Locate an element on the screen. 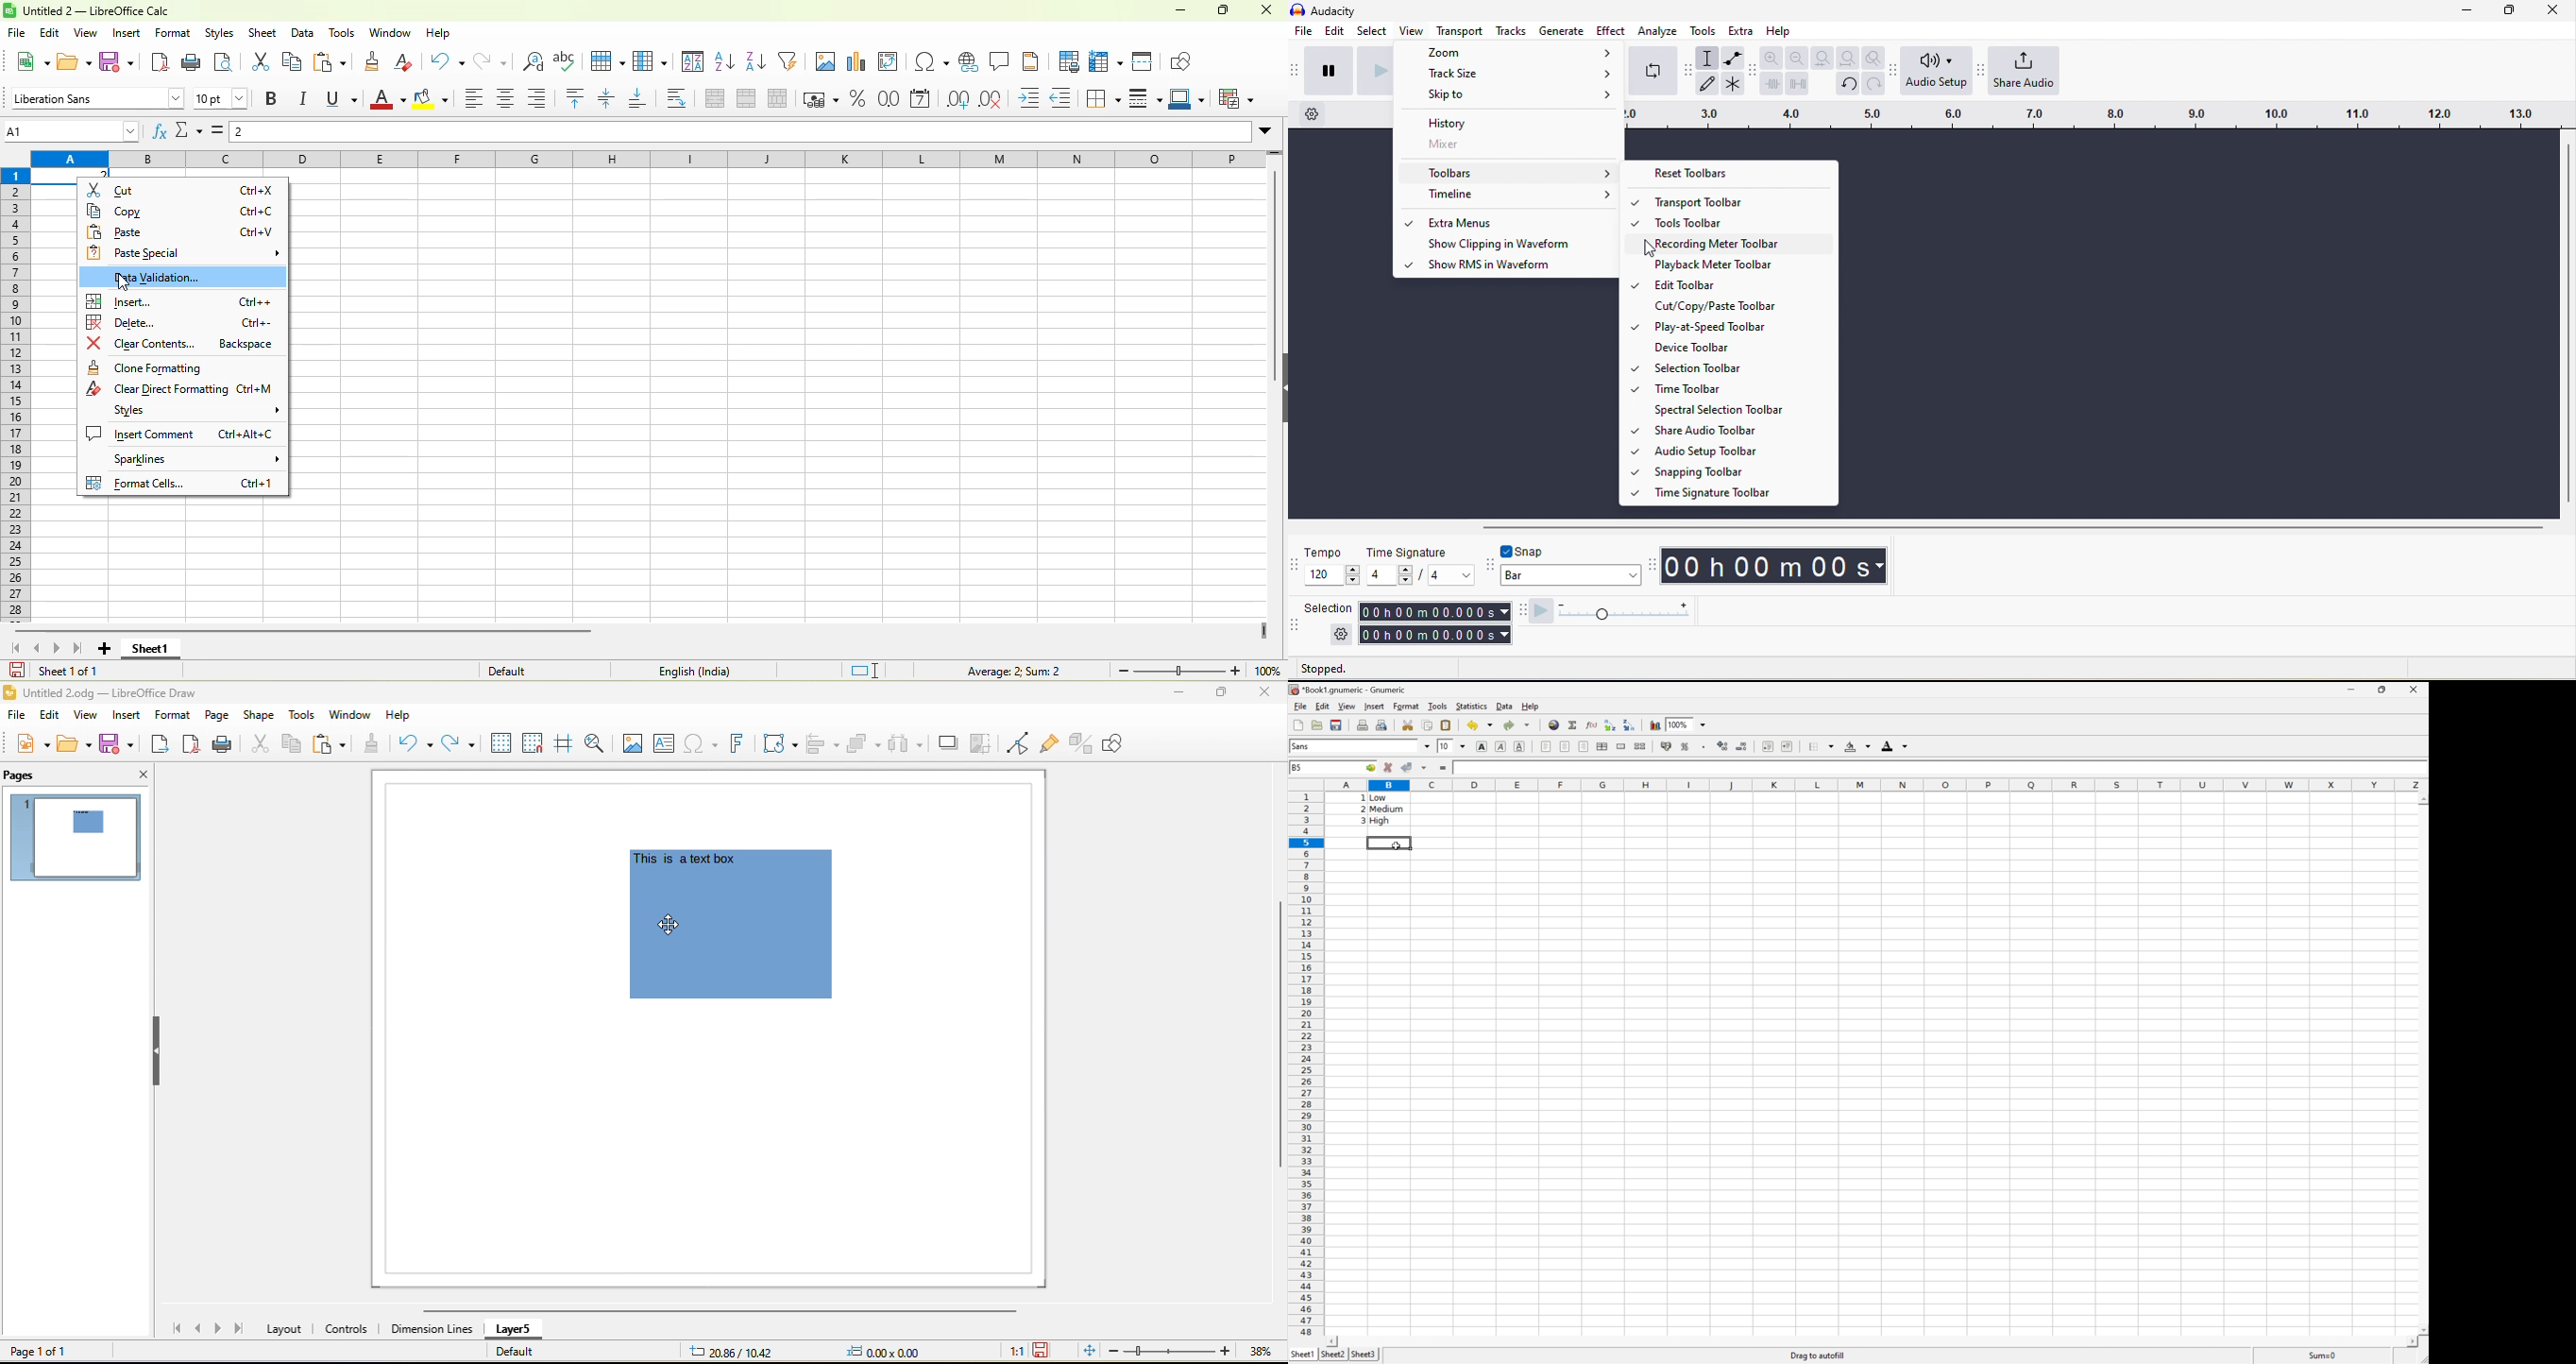  Print current file is located at coordinates (1362, 724).